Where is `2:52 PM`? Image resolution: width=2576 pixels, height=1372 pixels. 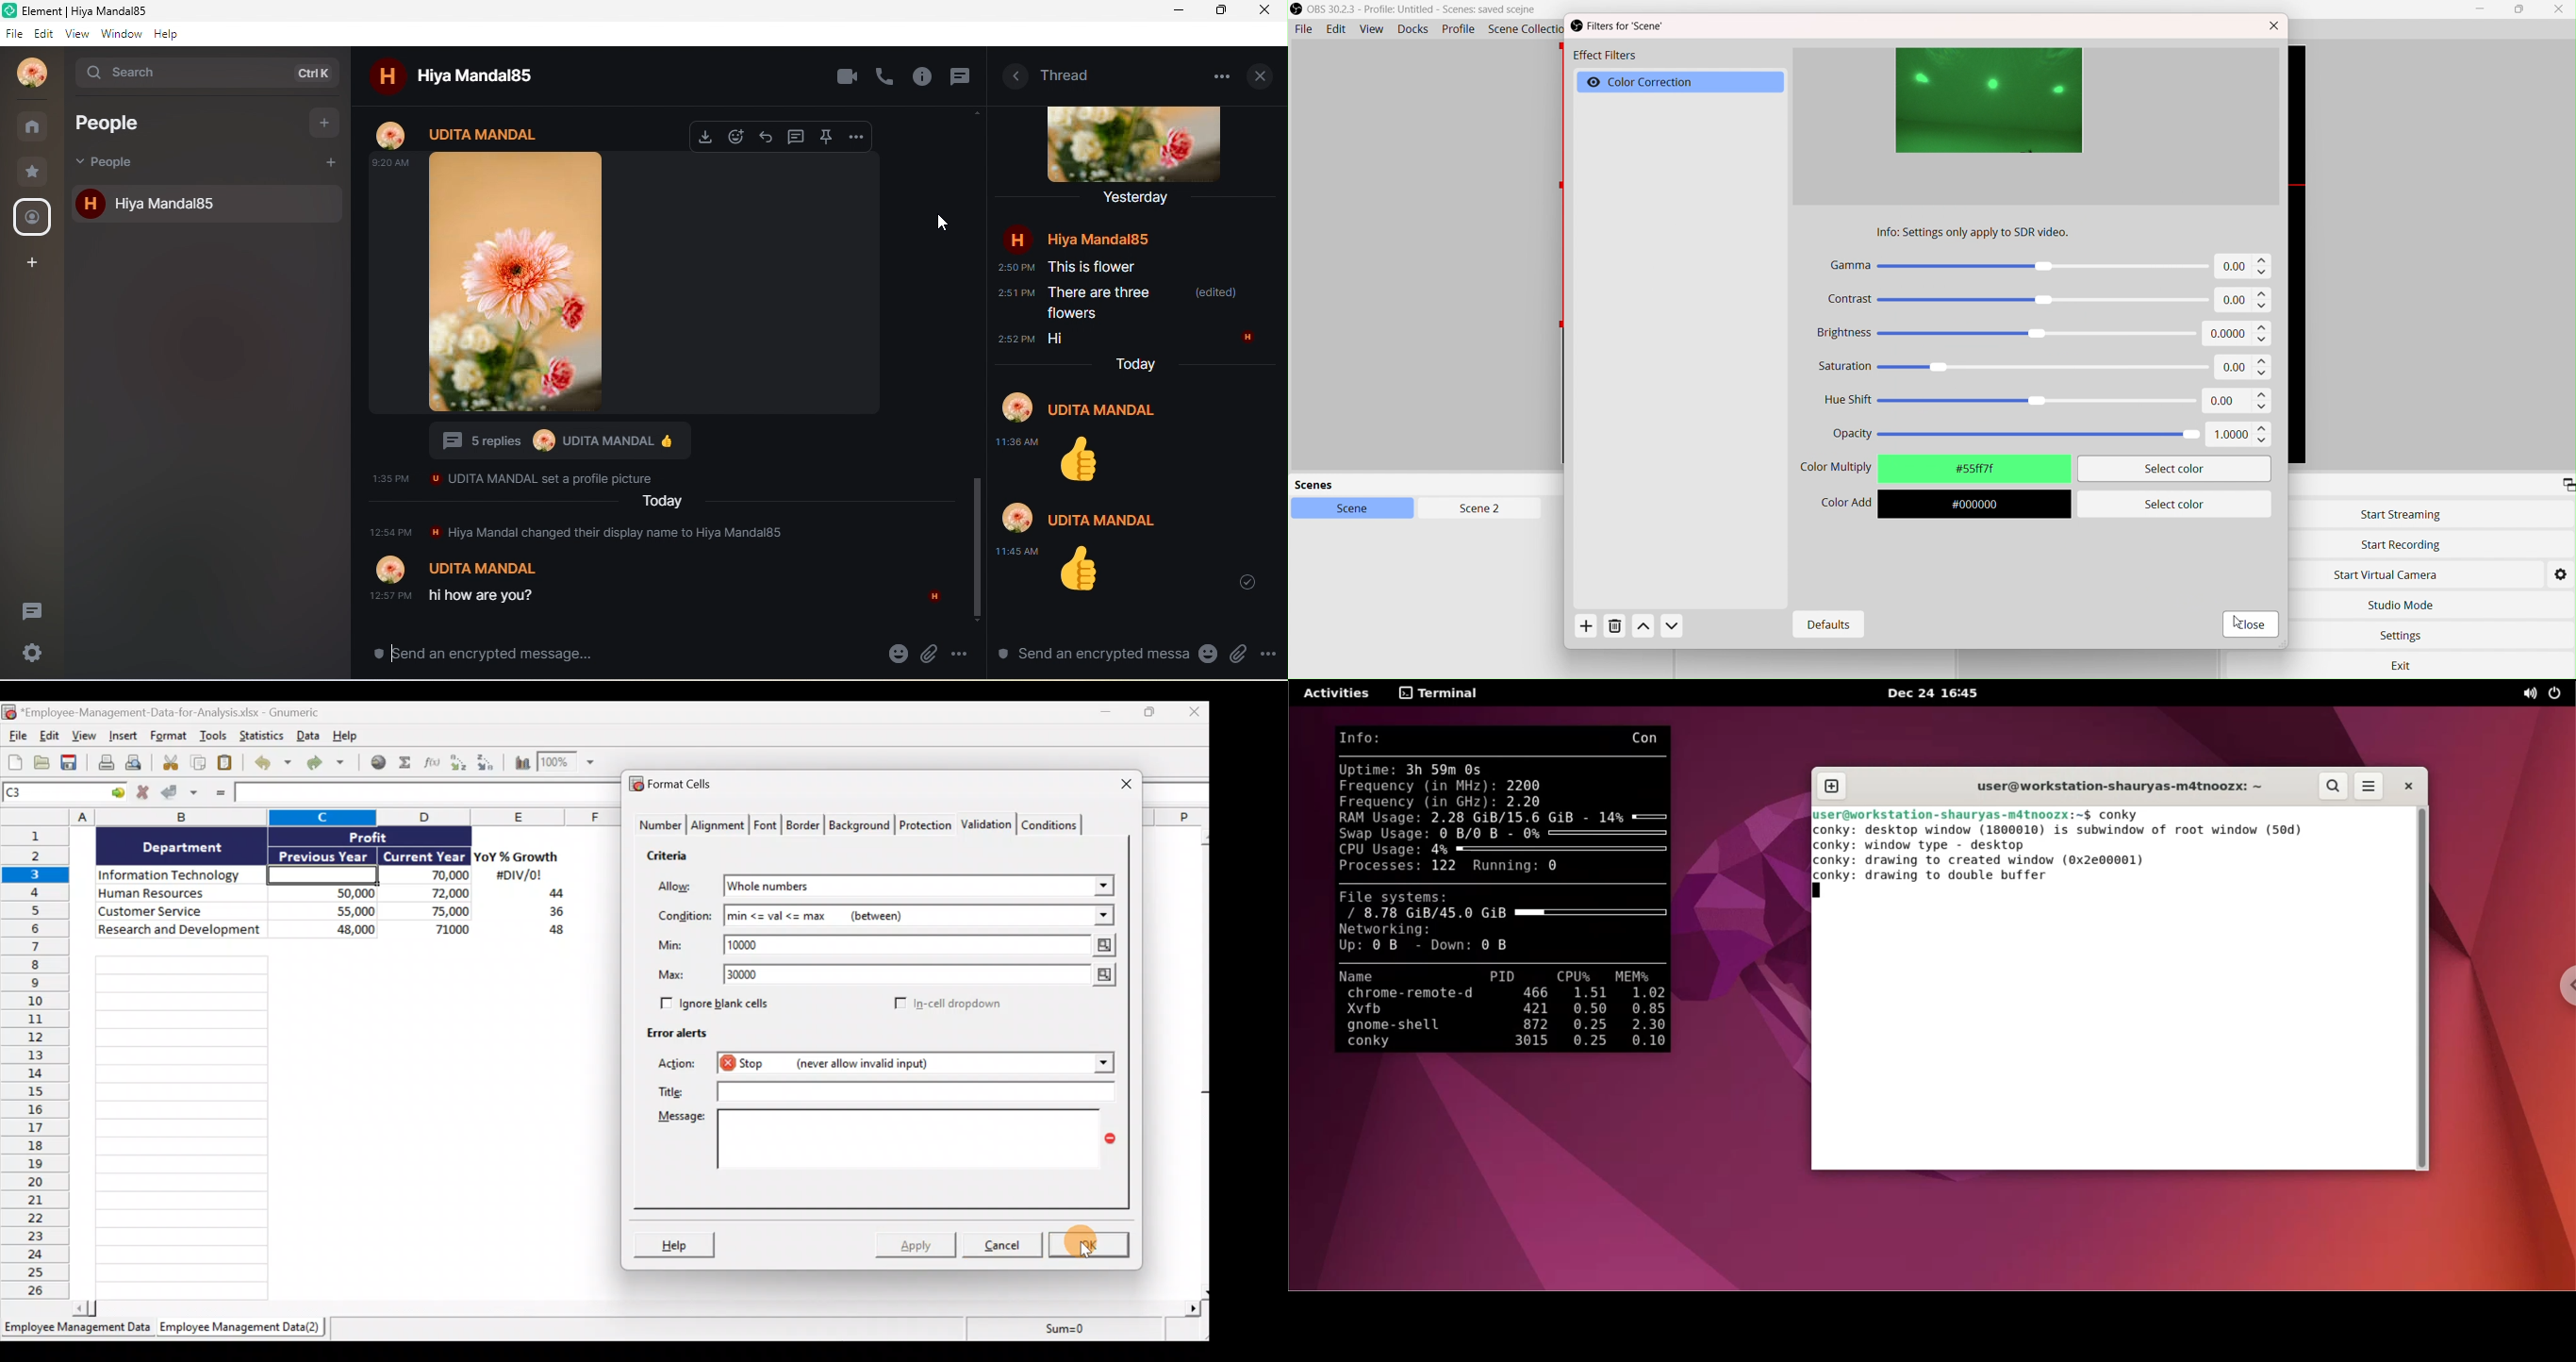 2:52 PM is located at coordinates (1016, 339).